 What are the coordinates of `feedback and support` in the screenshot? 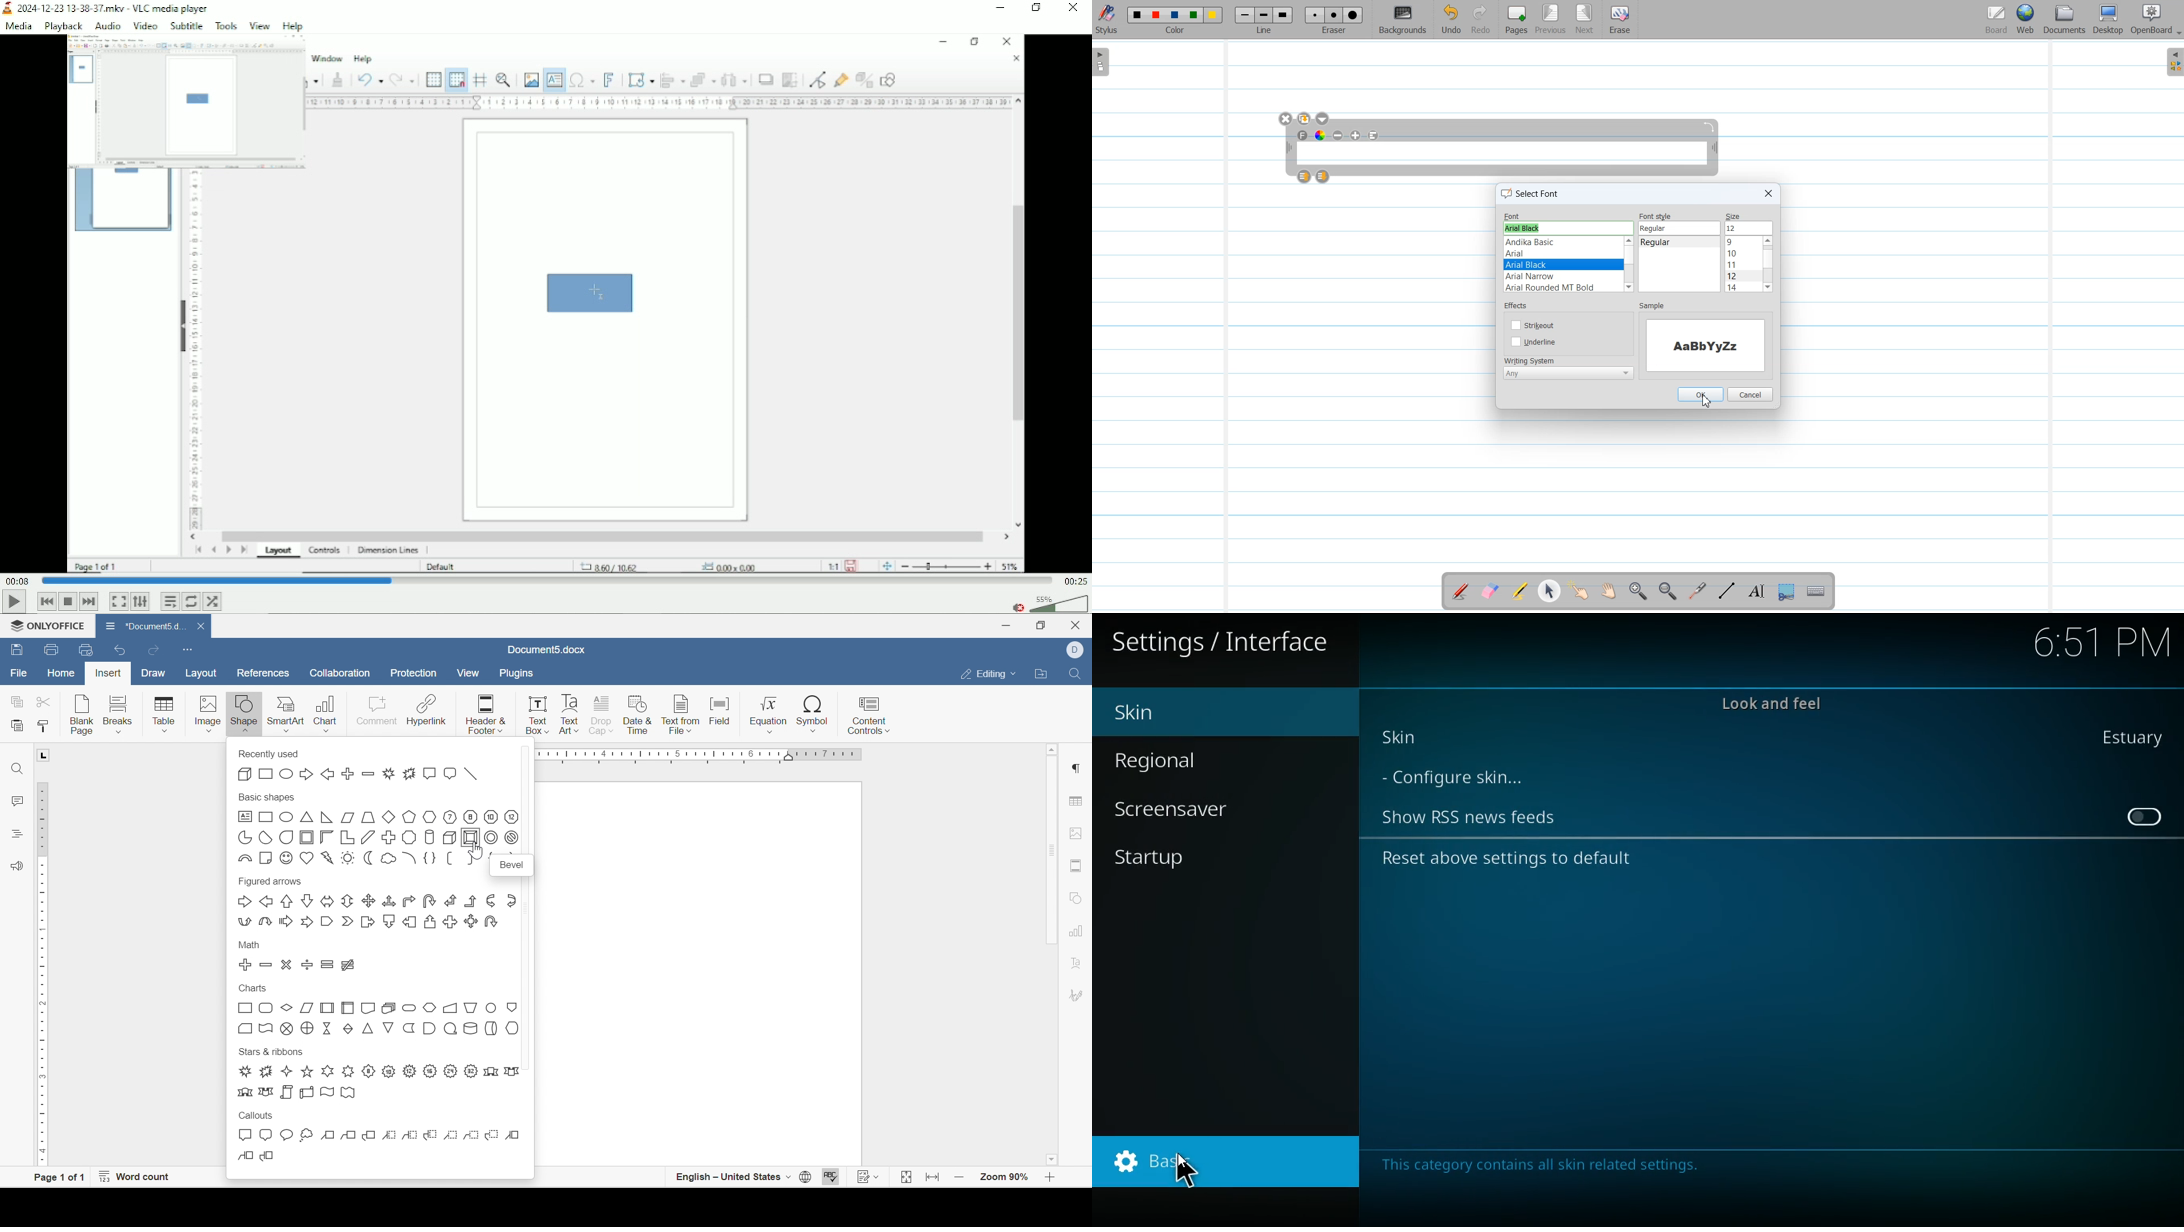 It's located at (18, 865).